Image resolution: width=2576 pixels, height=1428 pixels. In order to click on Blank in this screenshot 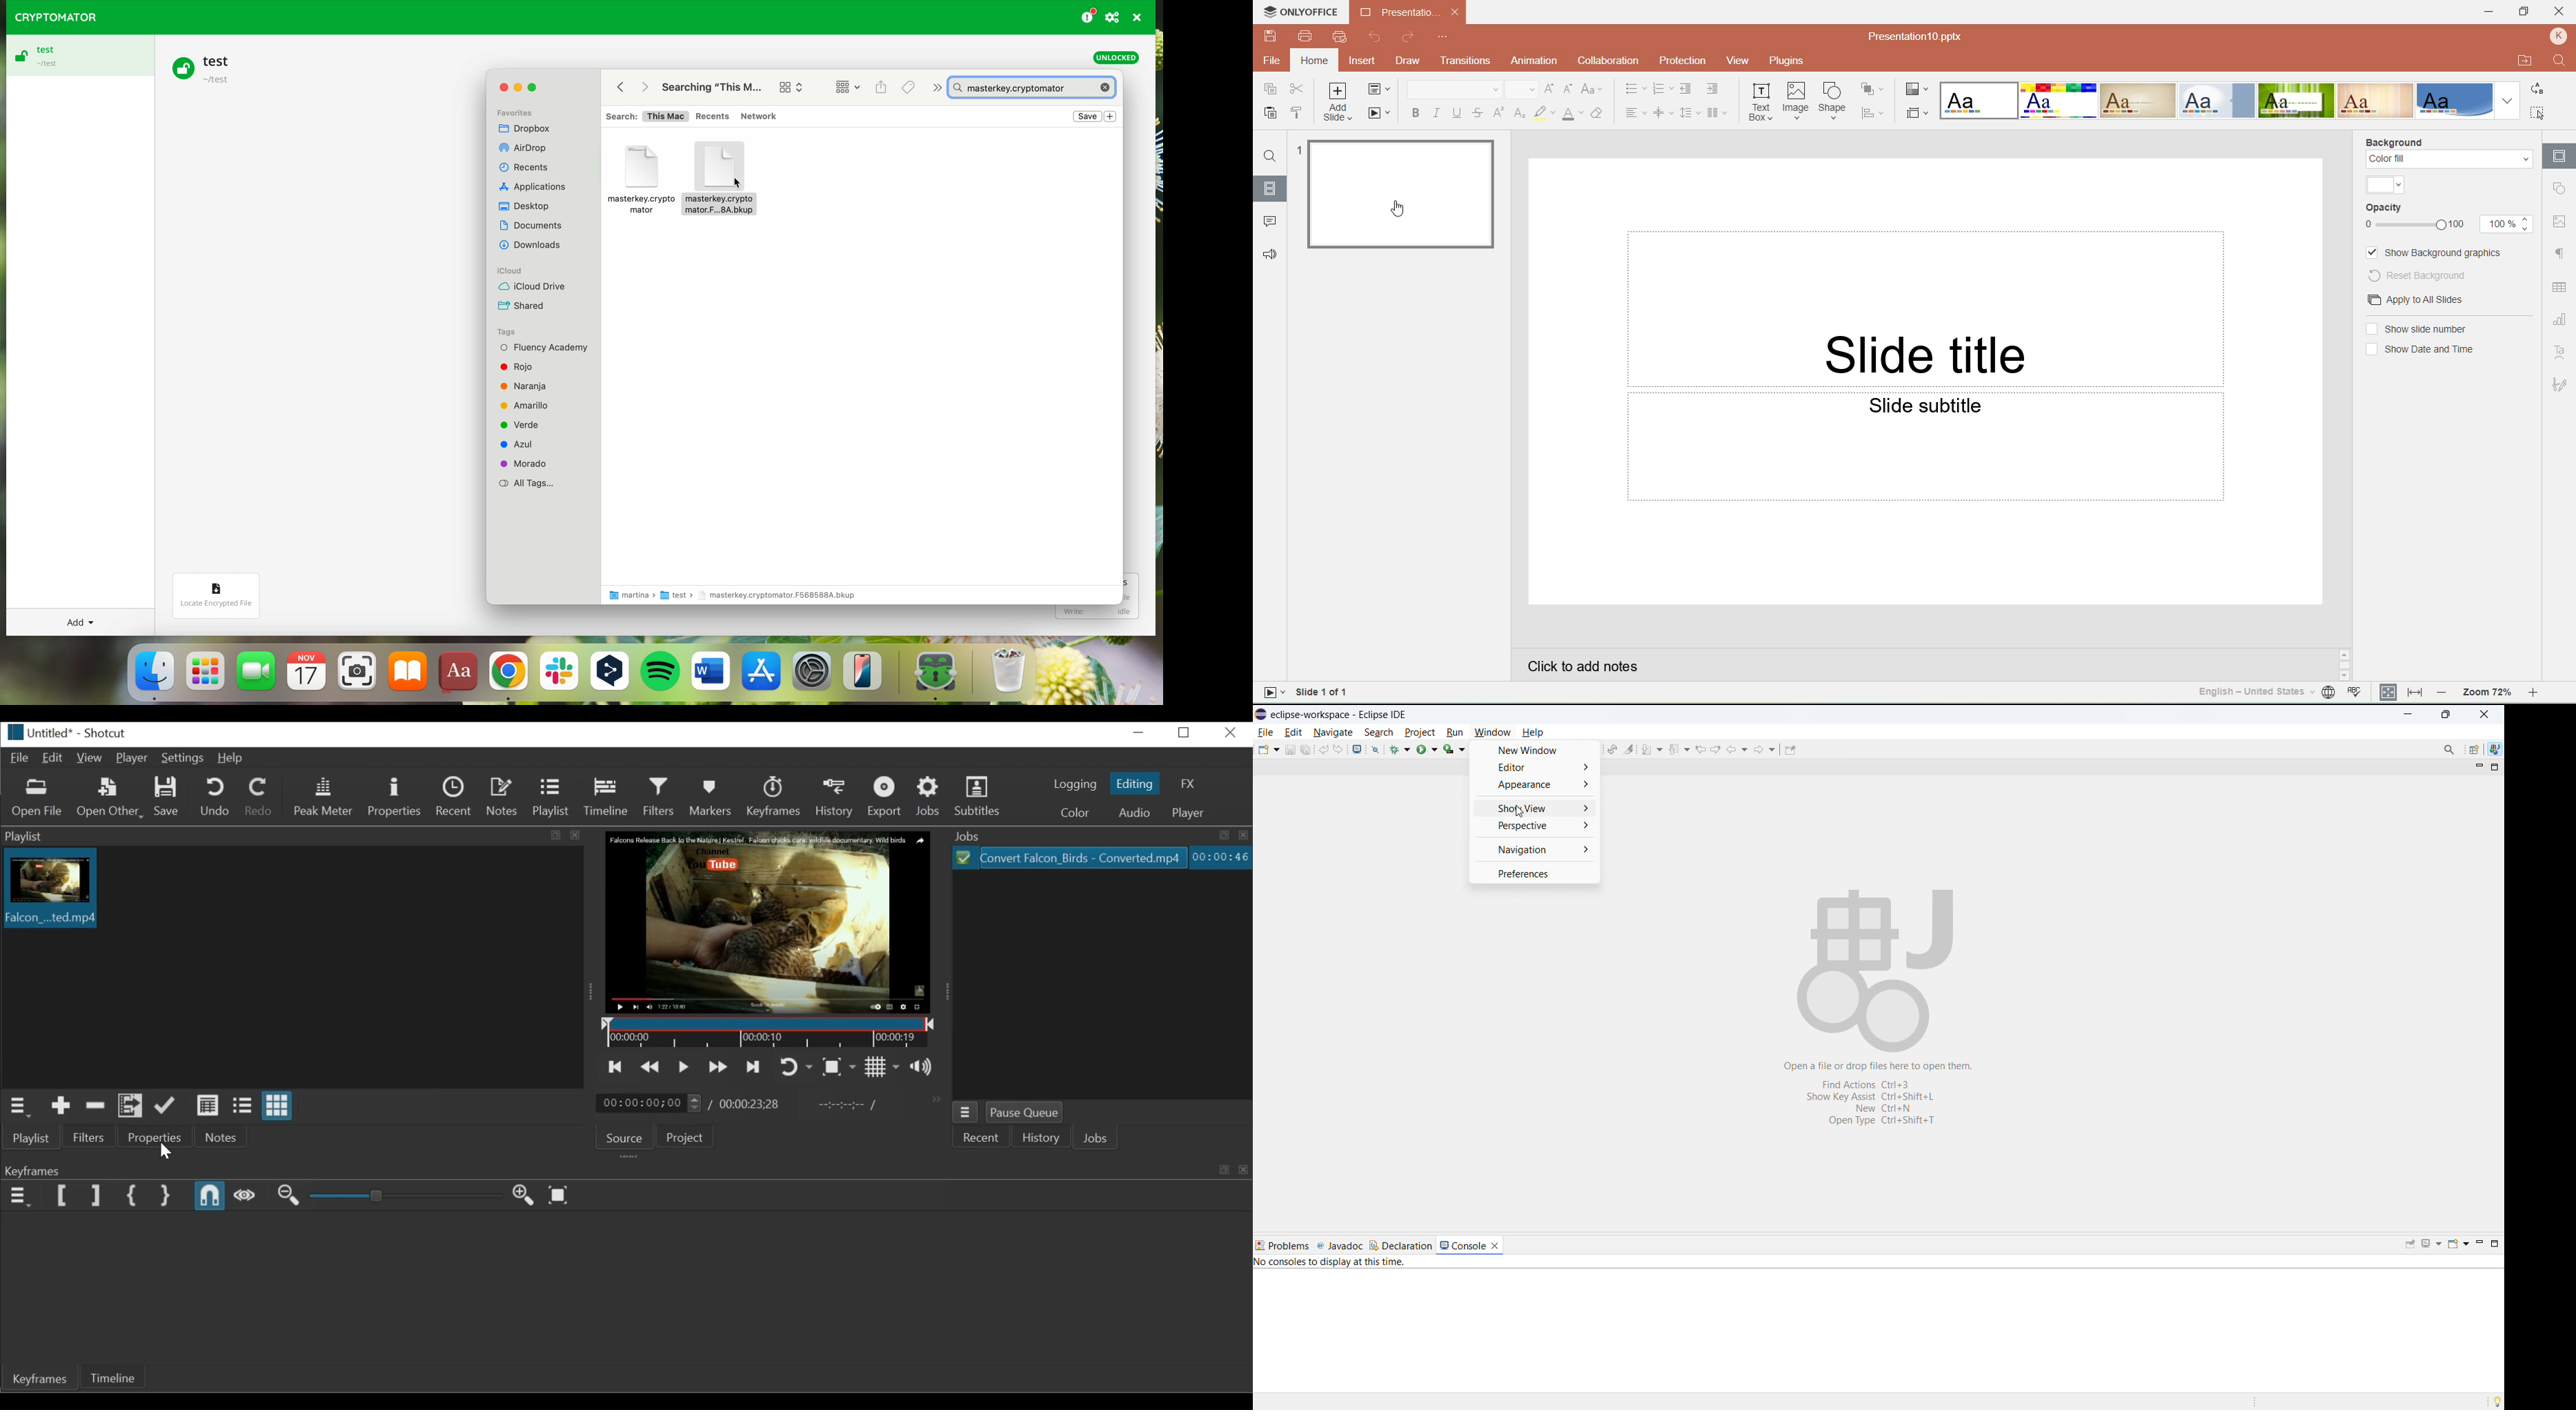, I will do `click(1978, 101)`.